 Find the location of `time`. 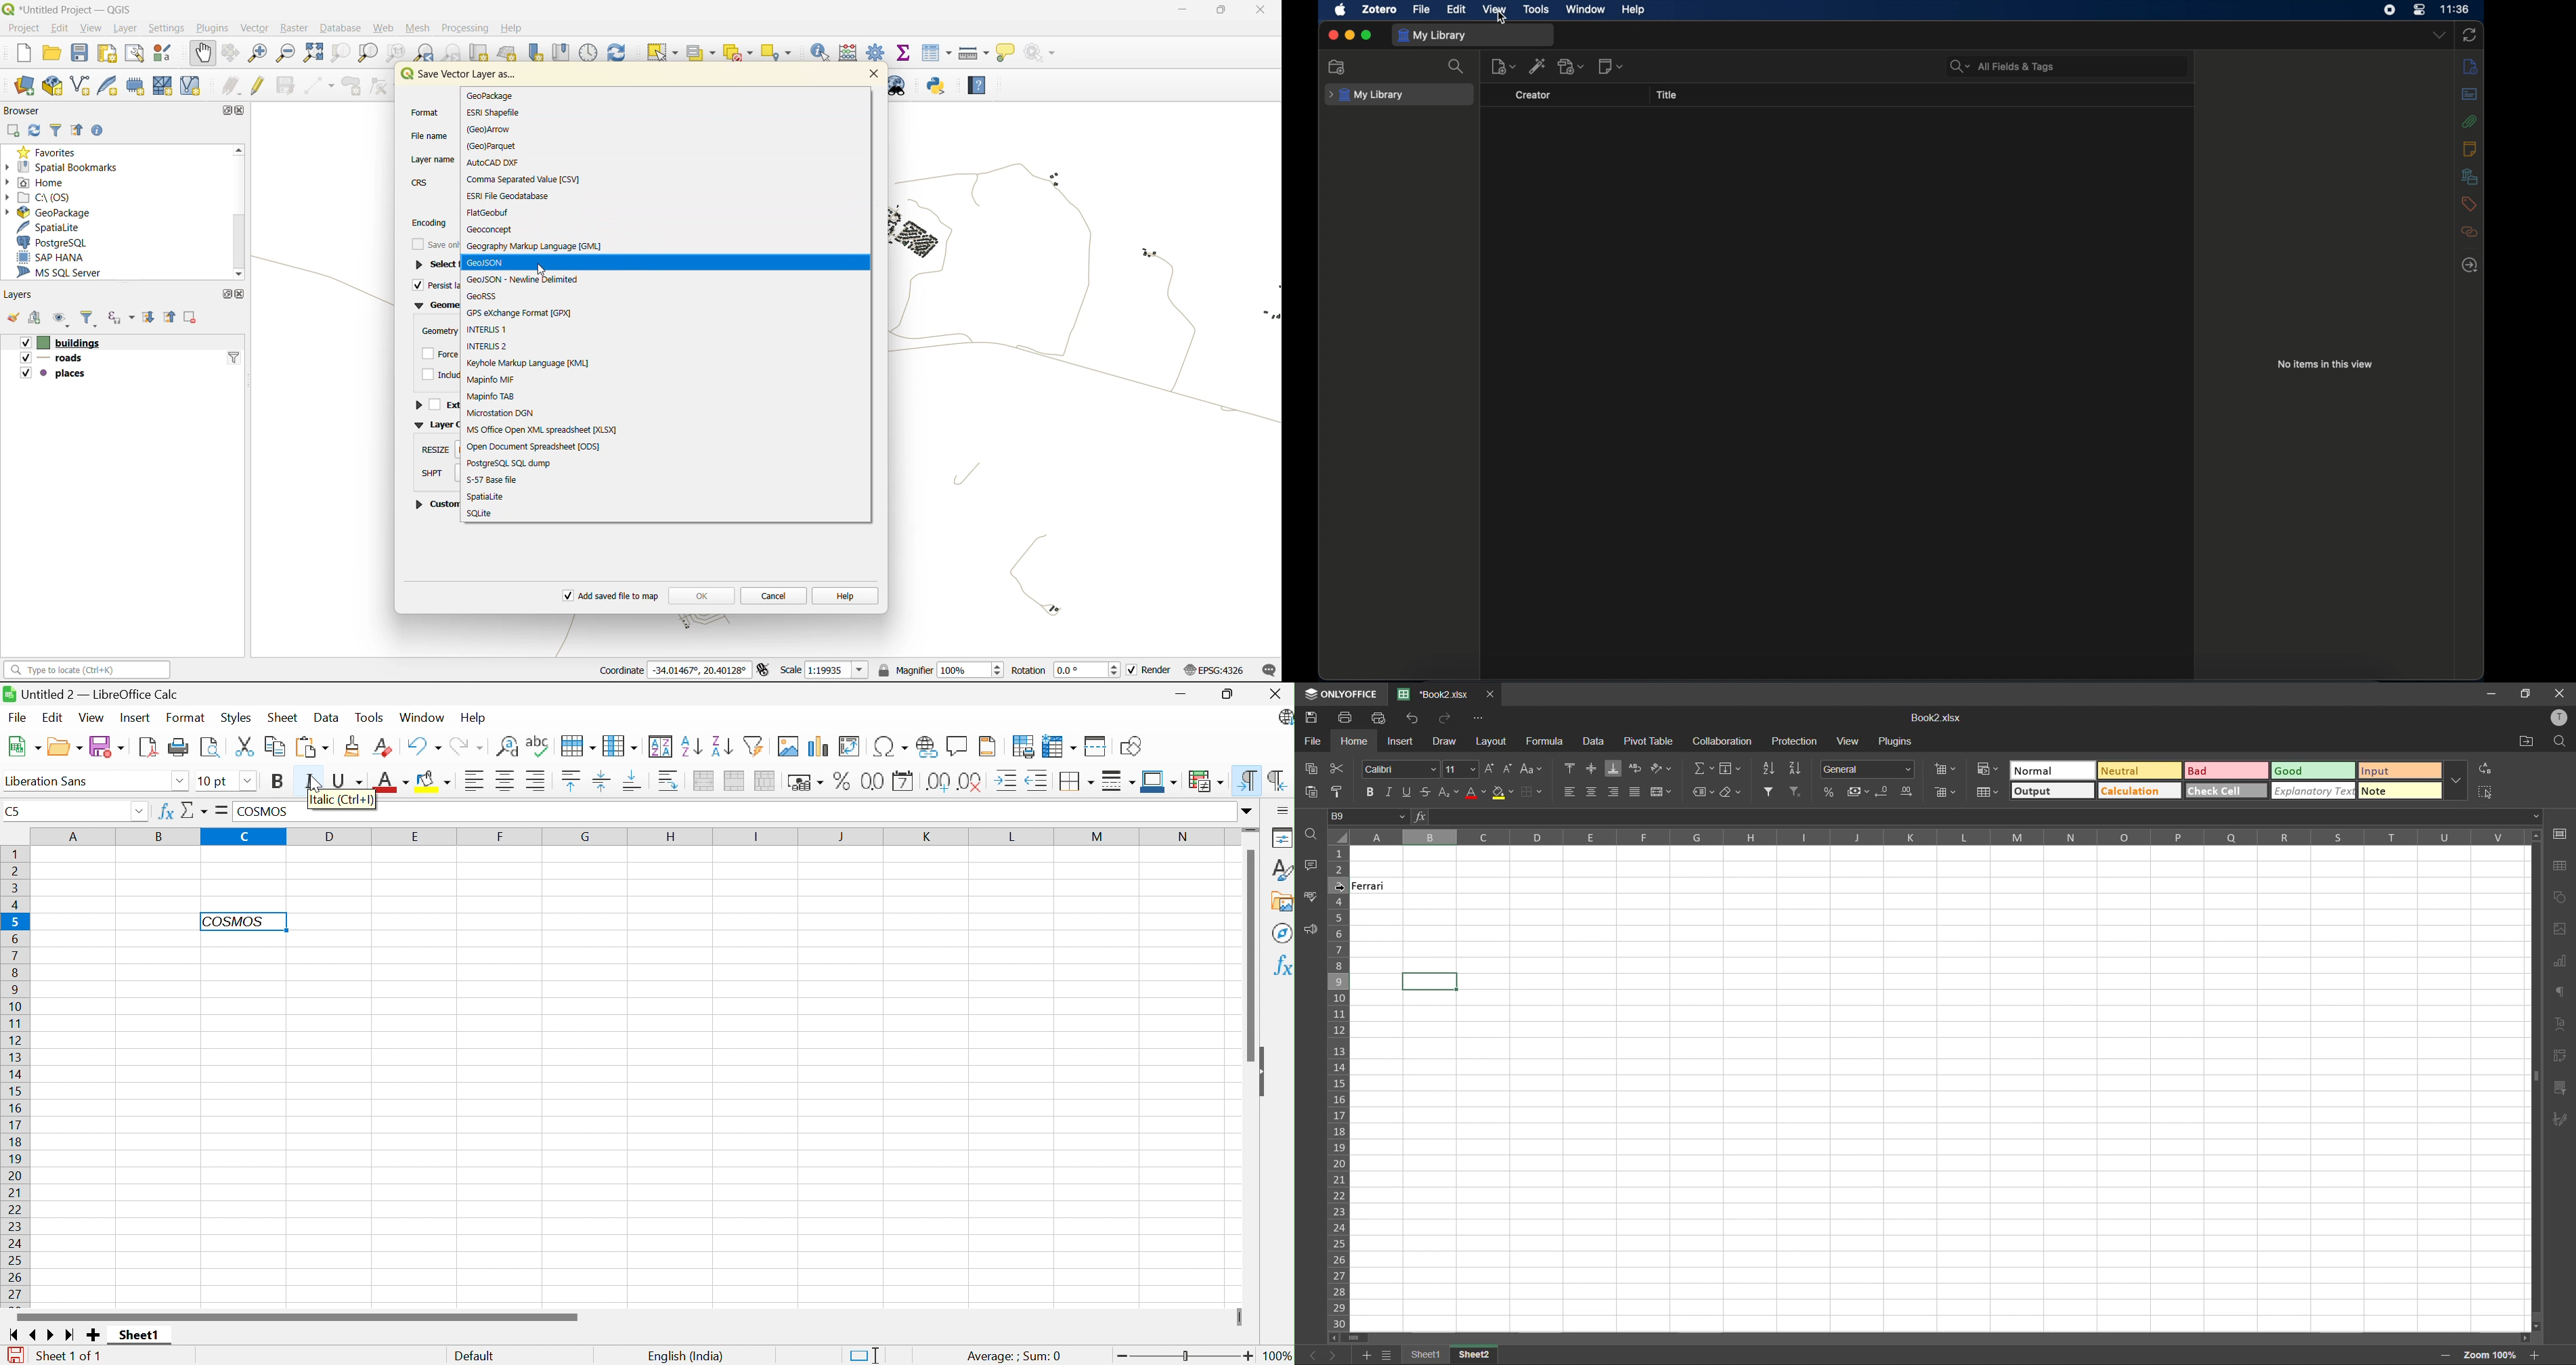

time is located at coordinates (2456, 9).